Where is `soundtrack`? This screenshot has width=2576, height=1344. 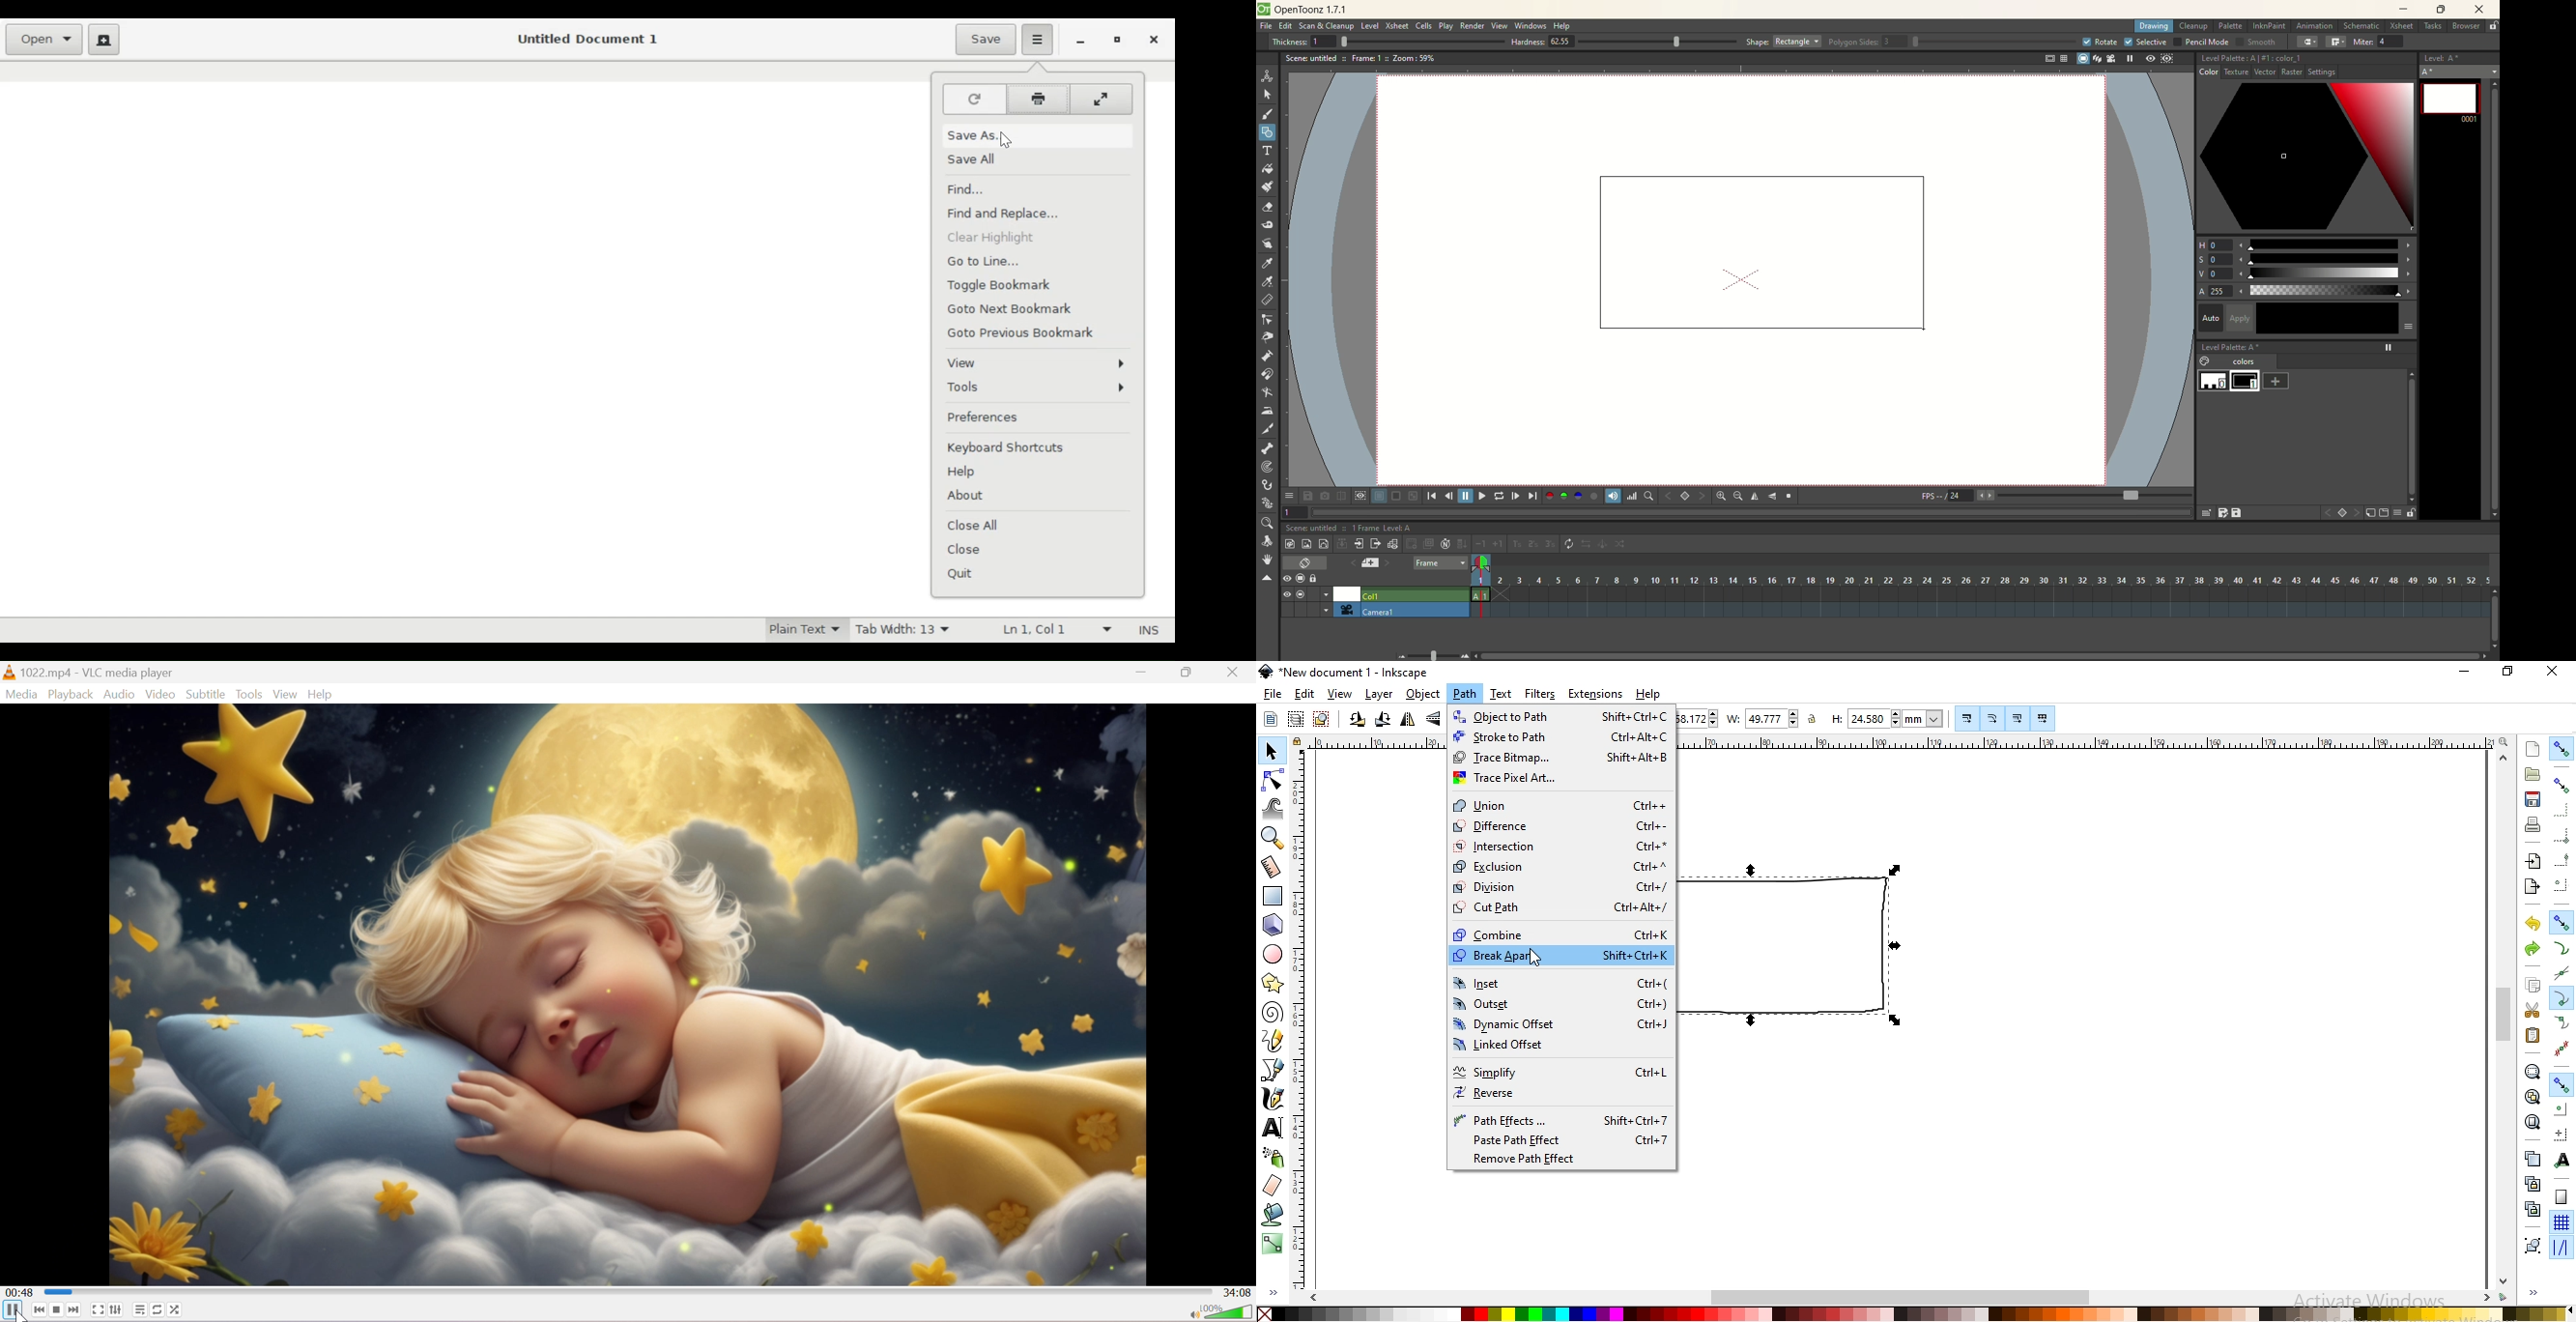
soundtrack is located at coordinates (1611, 495).